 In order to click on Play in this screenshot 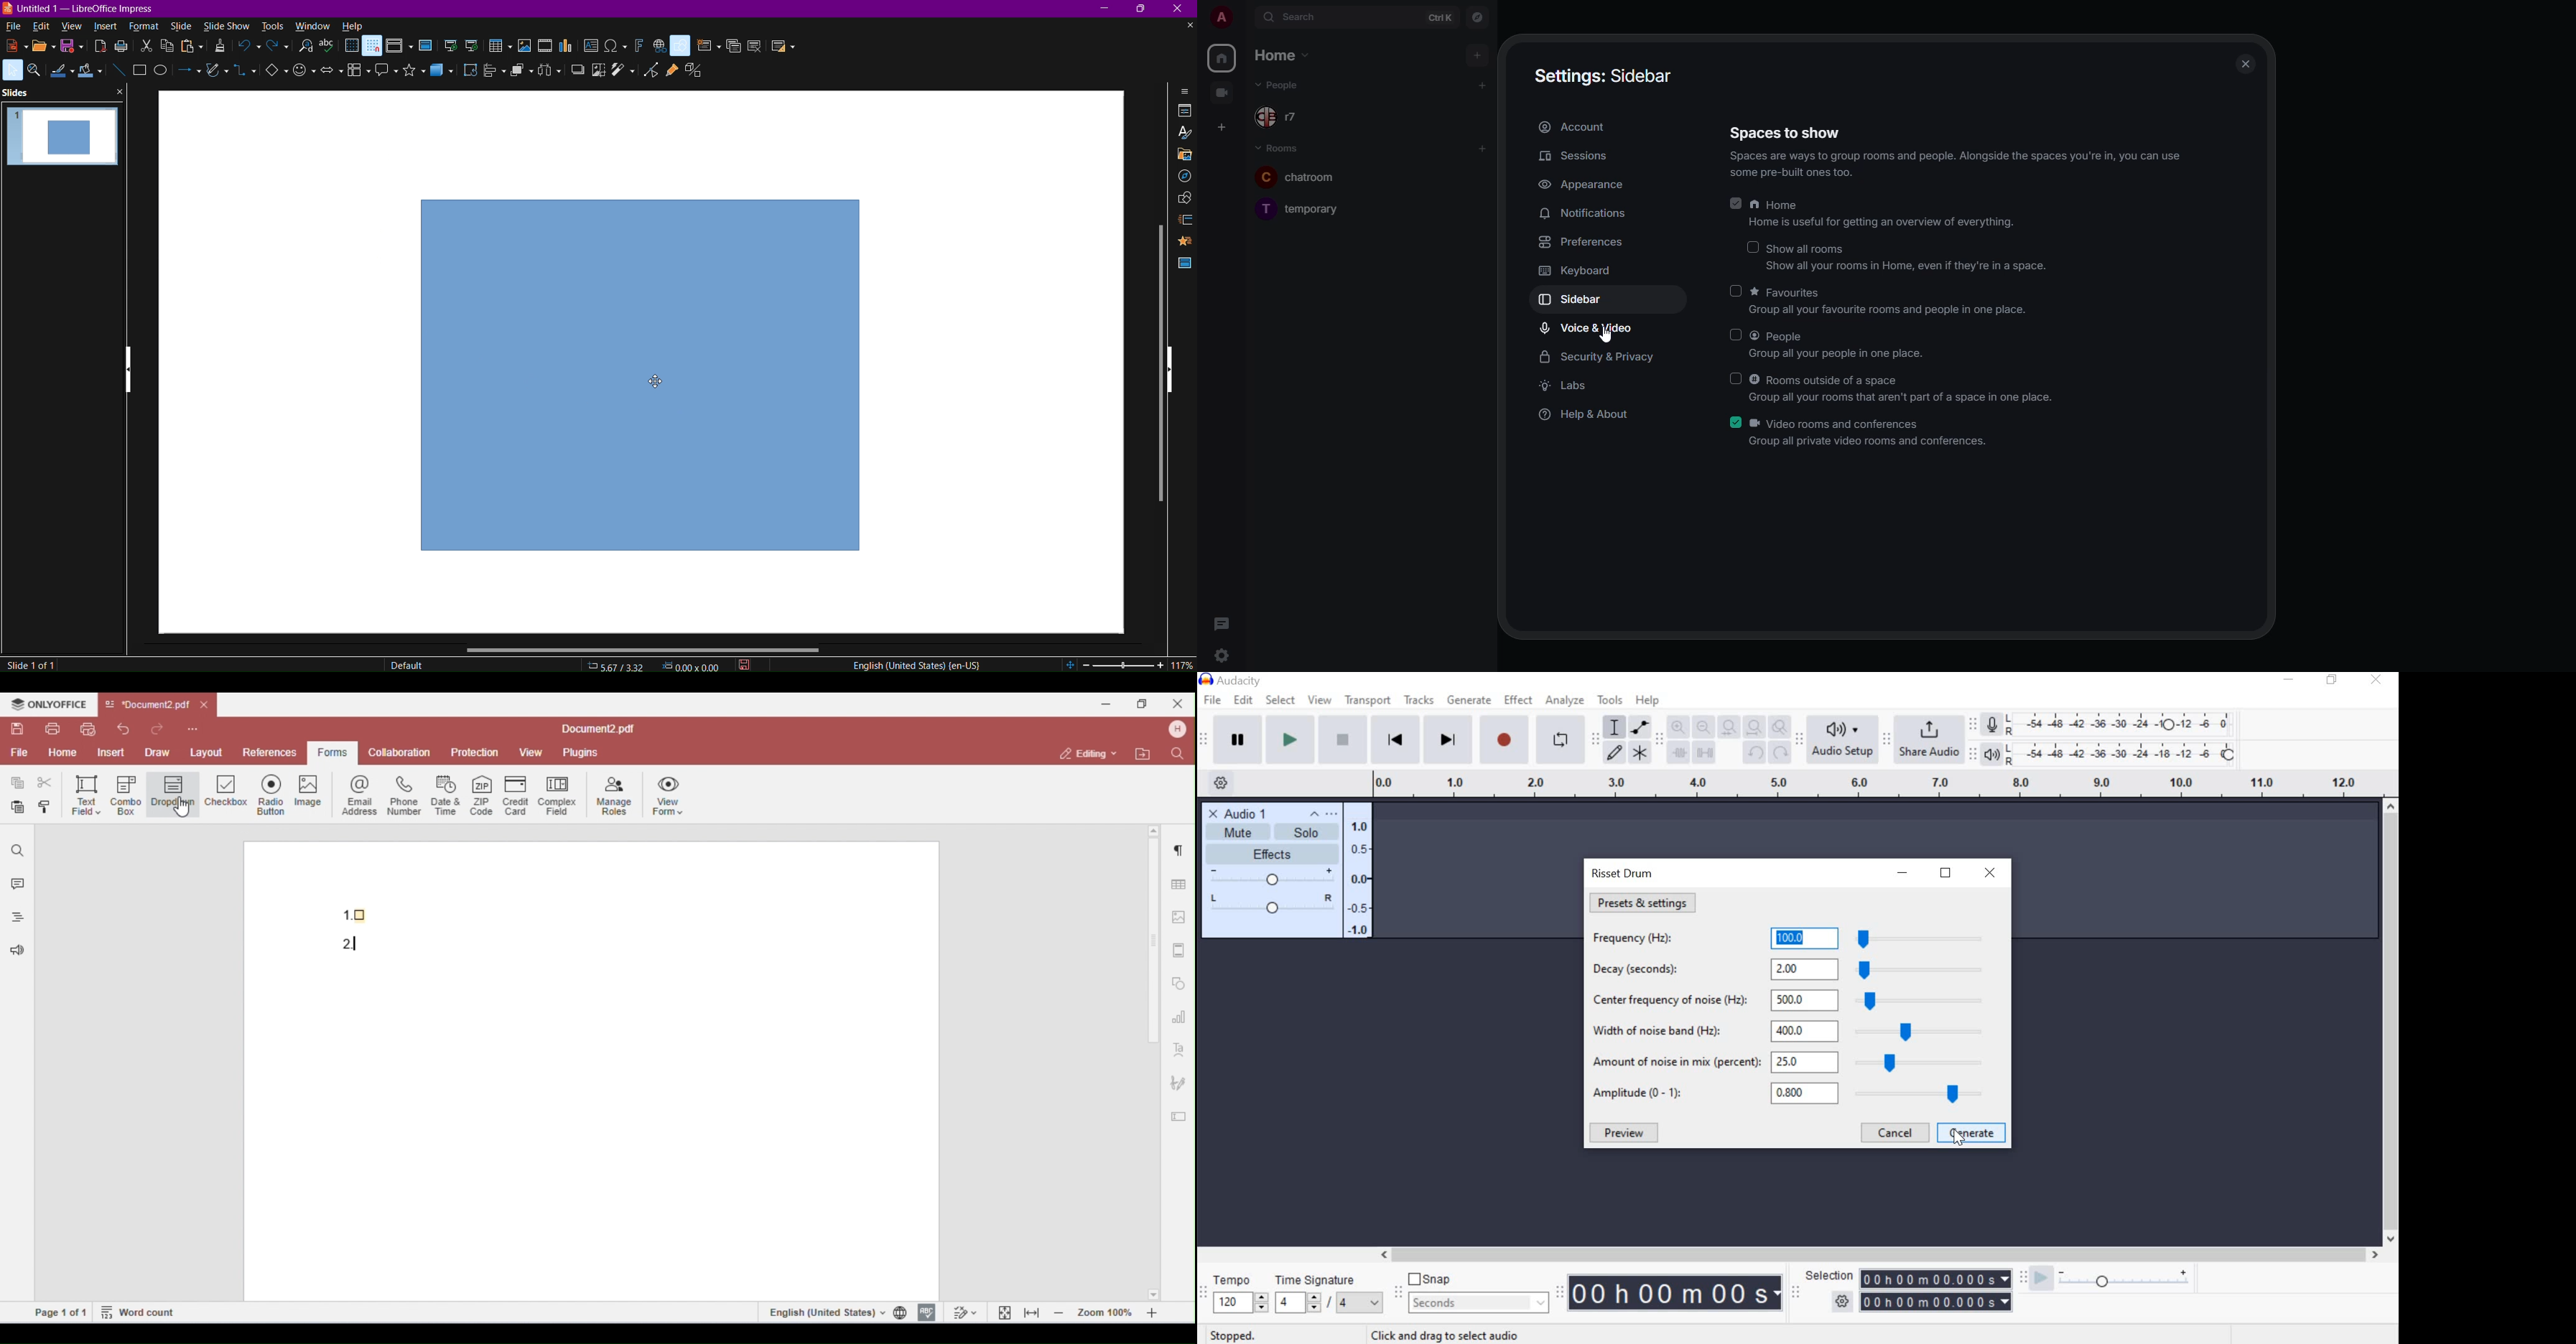, I will do `click(1288, 739)`.